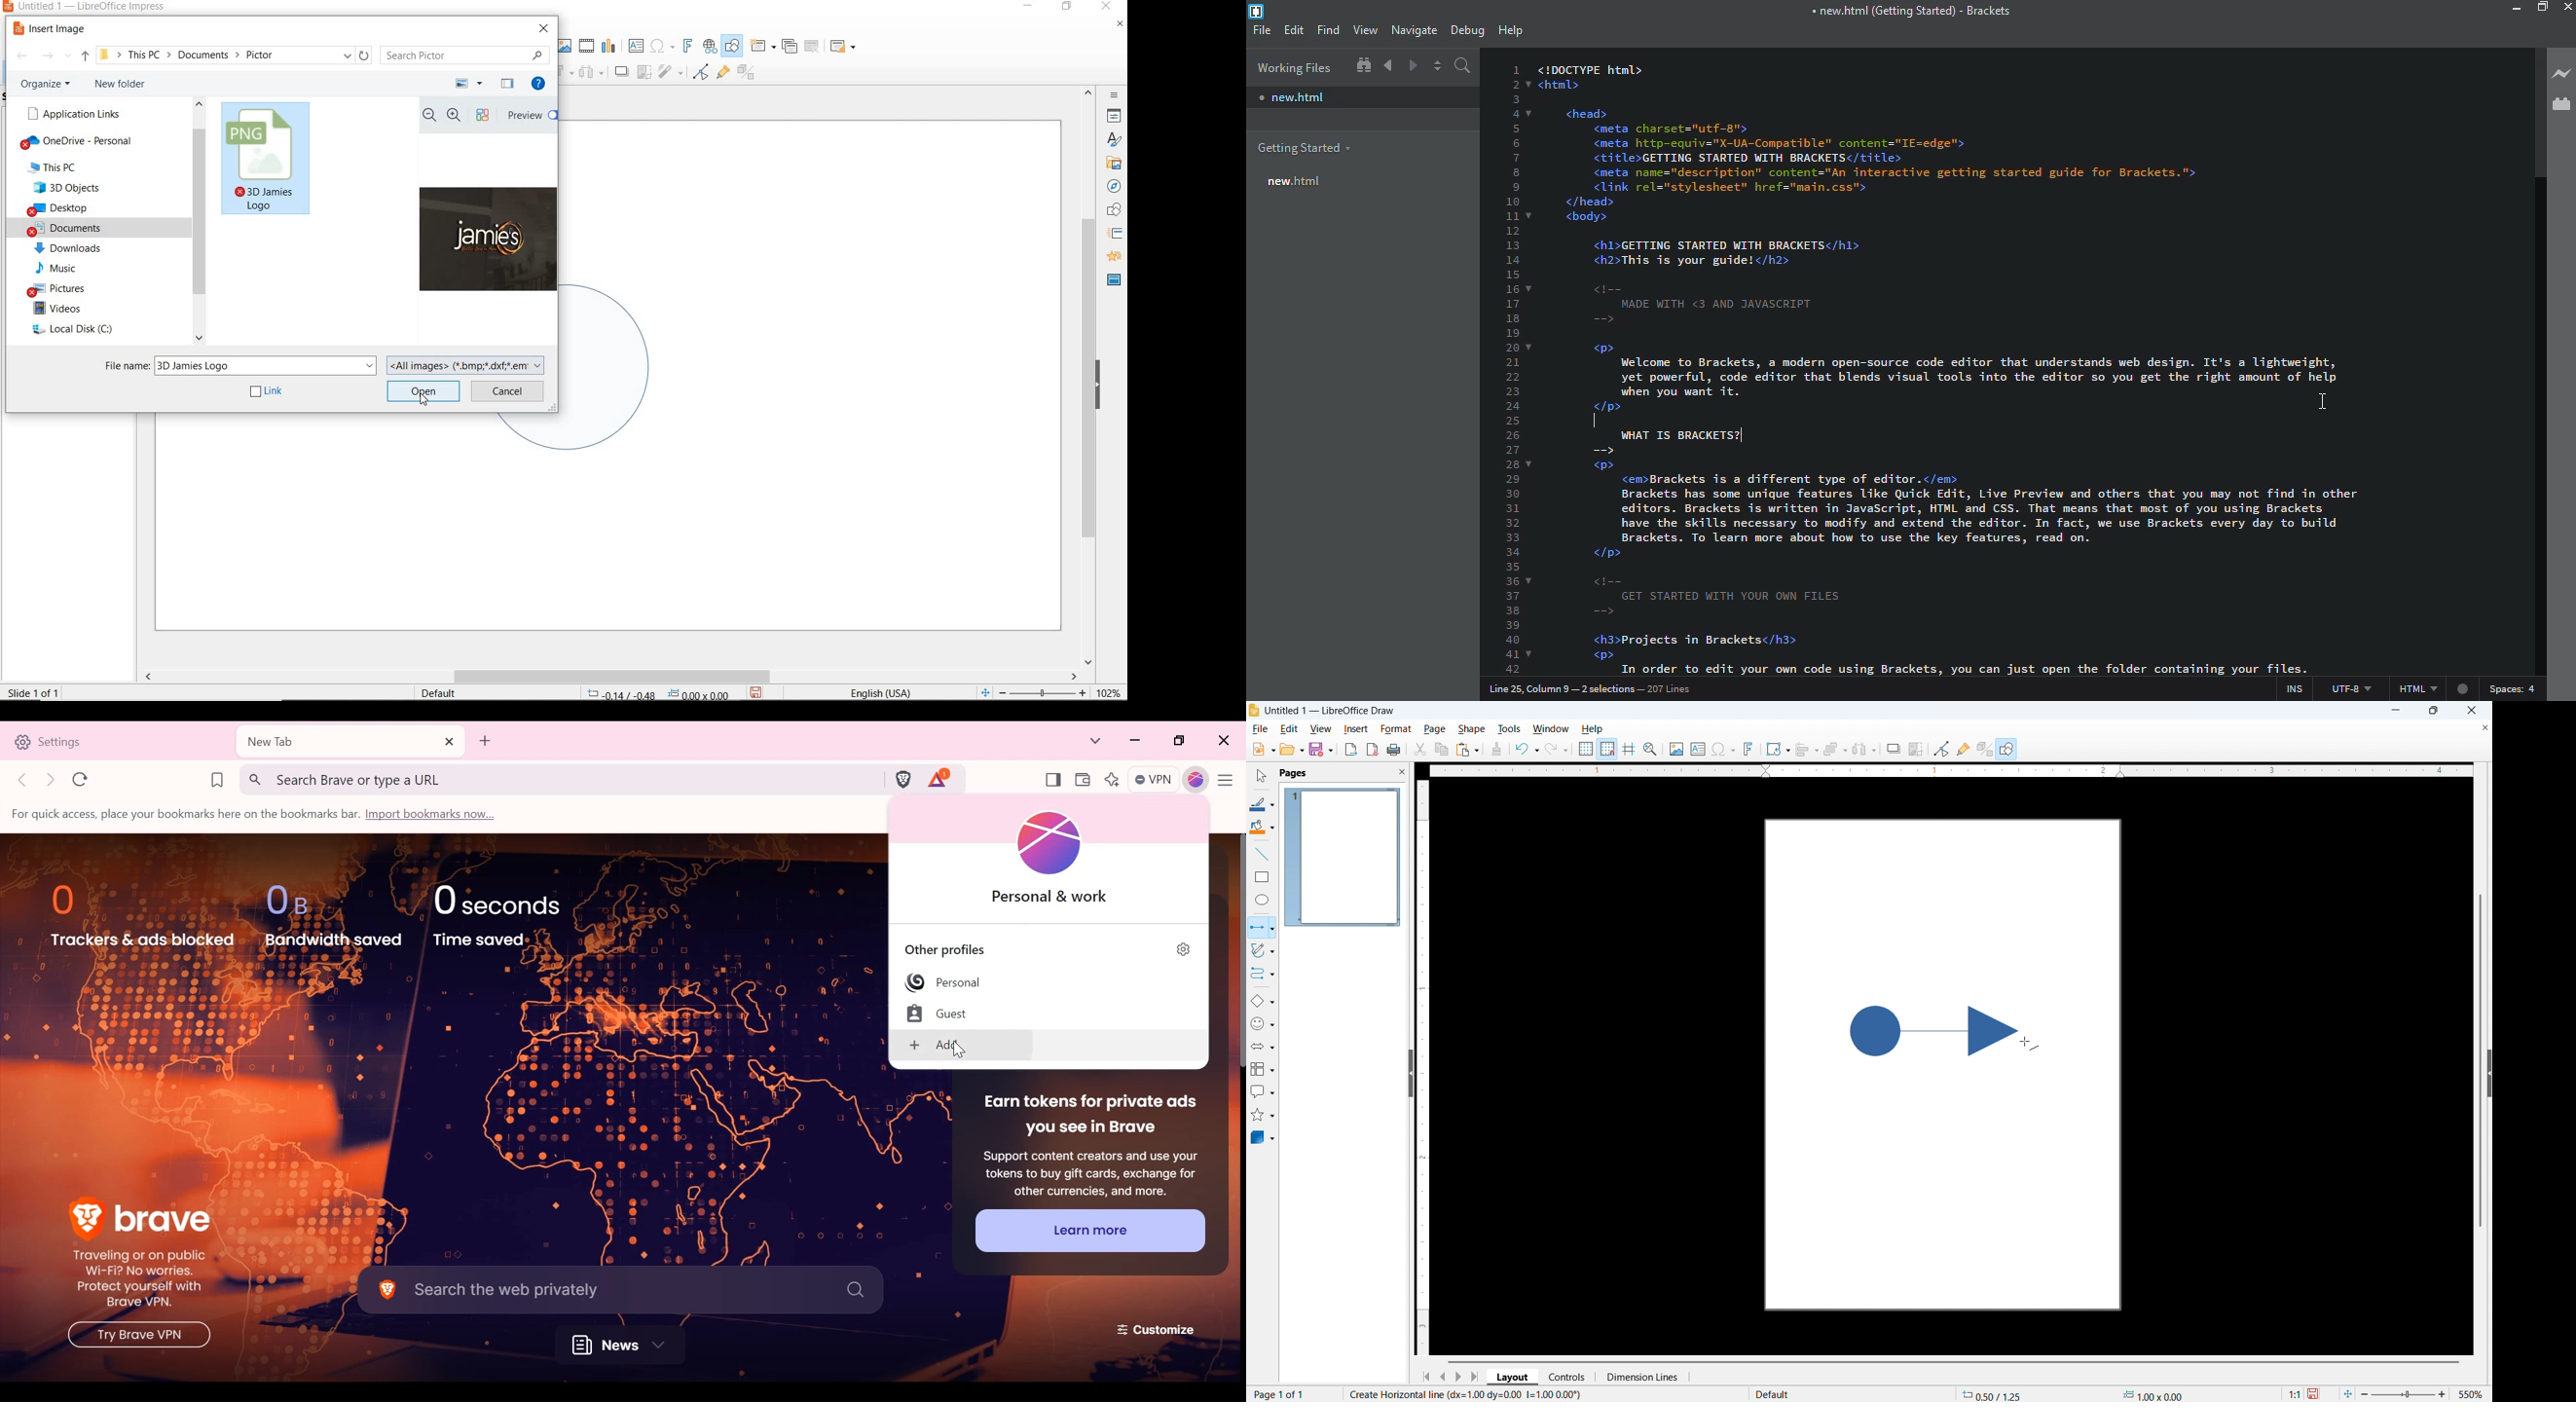 The width and height of the screenshot is (2576, 1428). What do you see at coordinates (1113, 257) in the screenshot?
I see `animation` at bounding box center [1113, 257].